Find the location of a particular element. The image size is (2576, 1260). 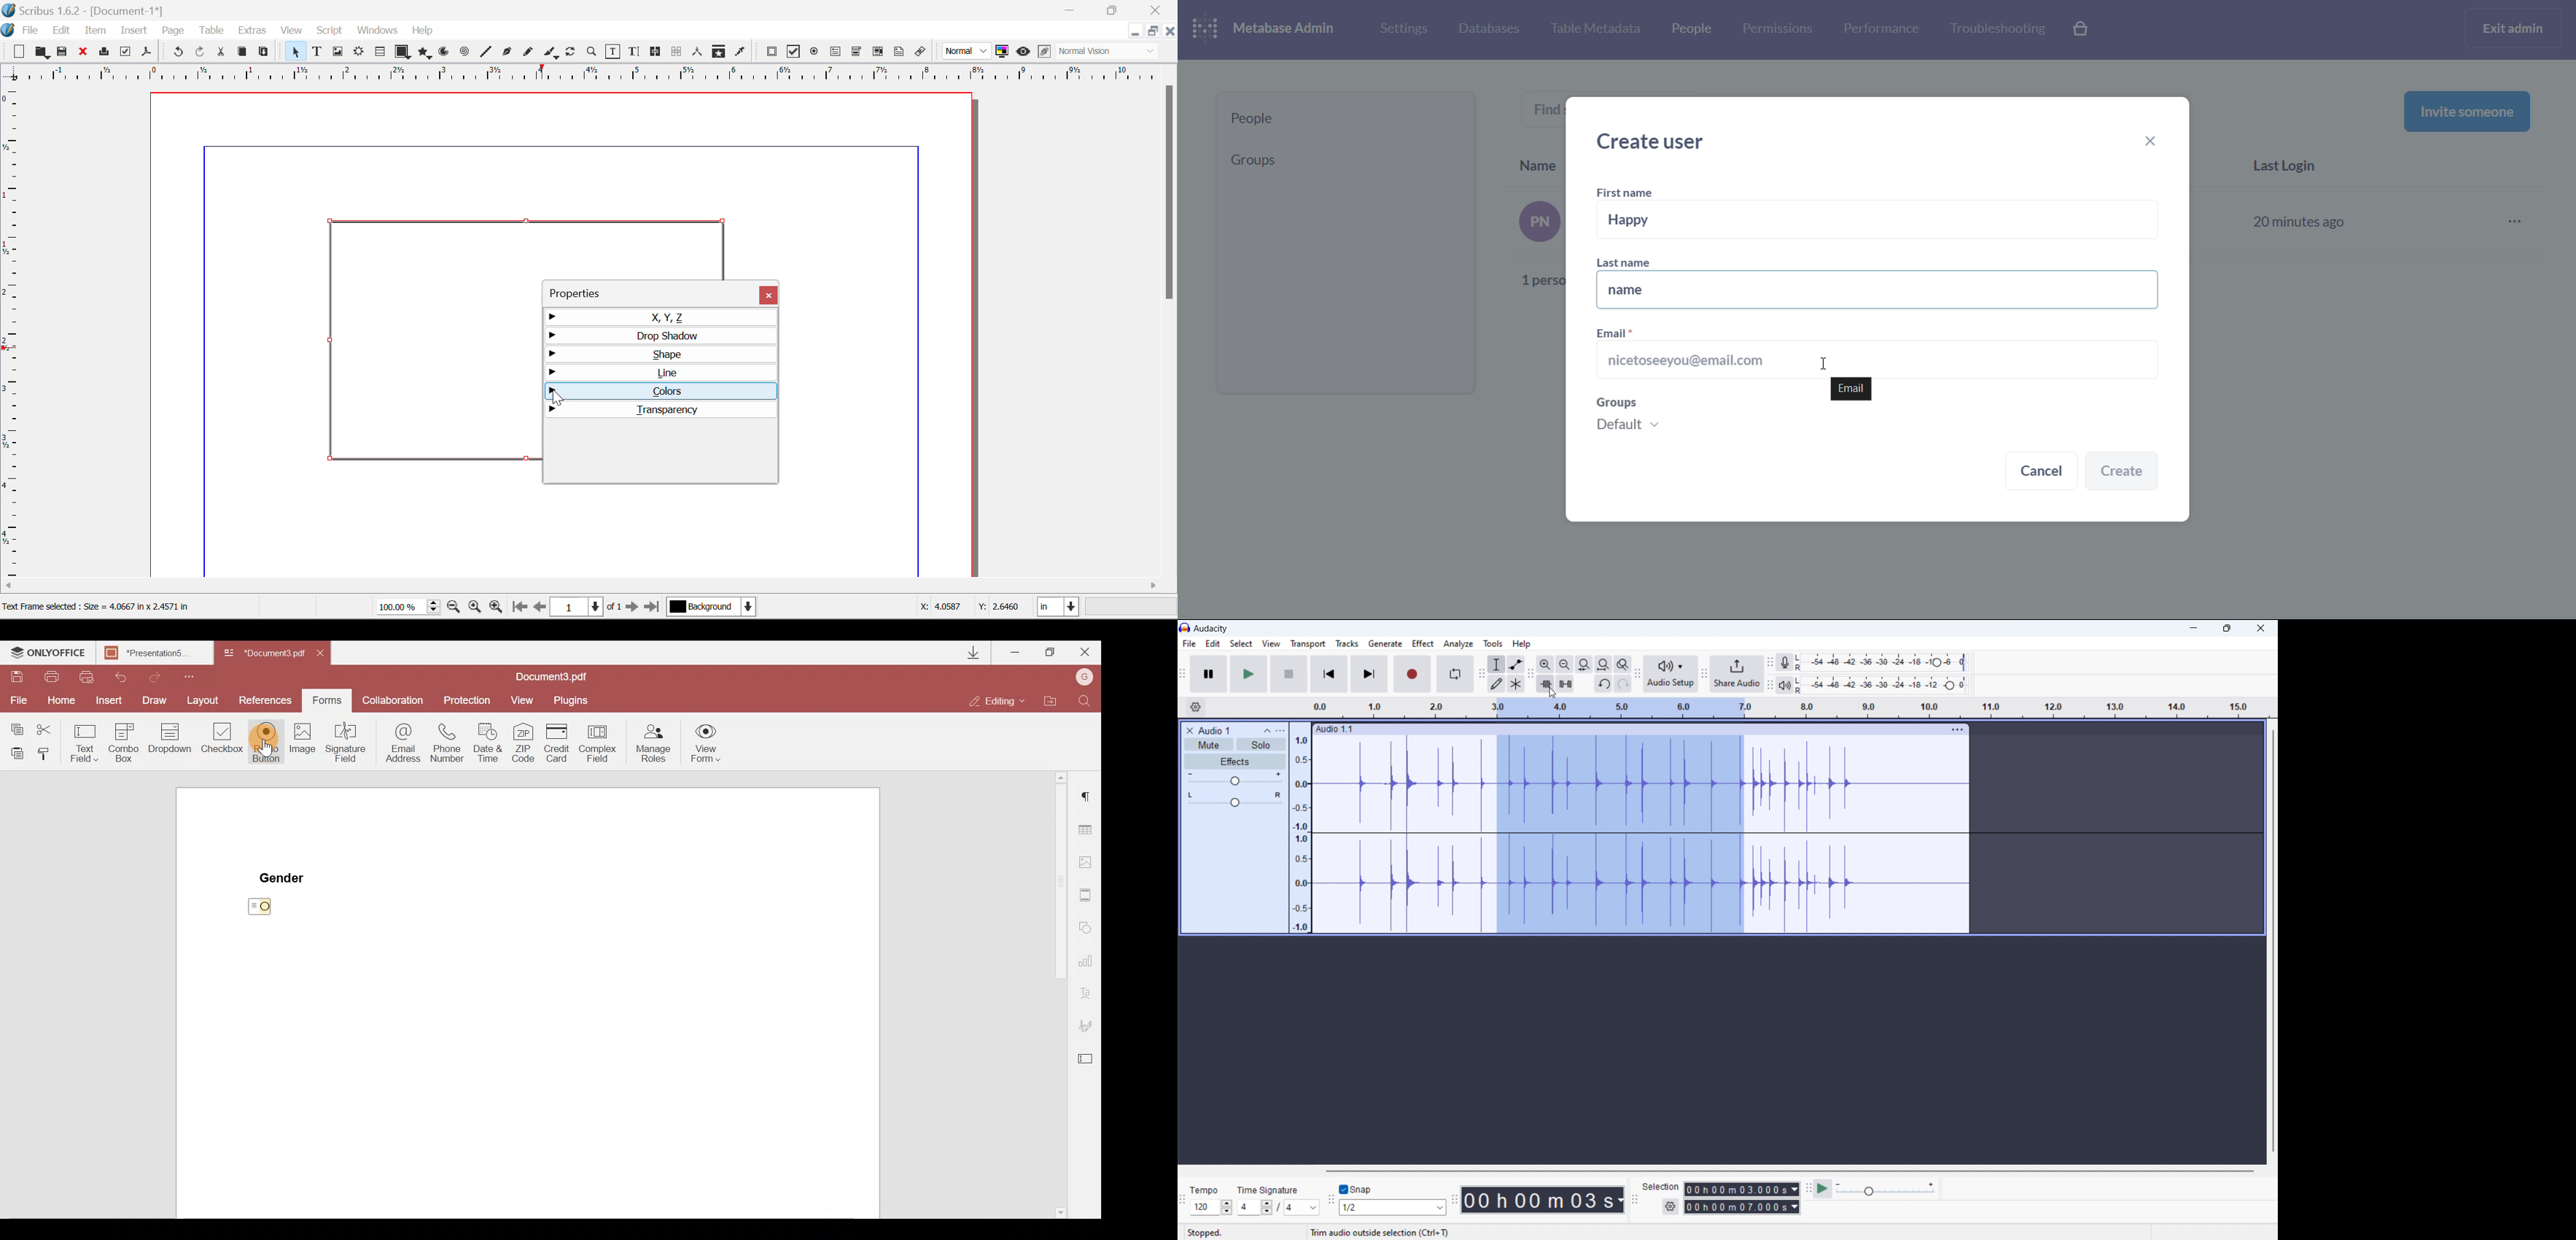

playback meter is located at coordinates (1788, 685).